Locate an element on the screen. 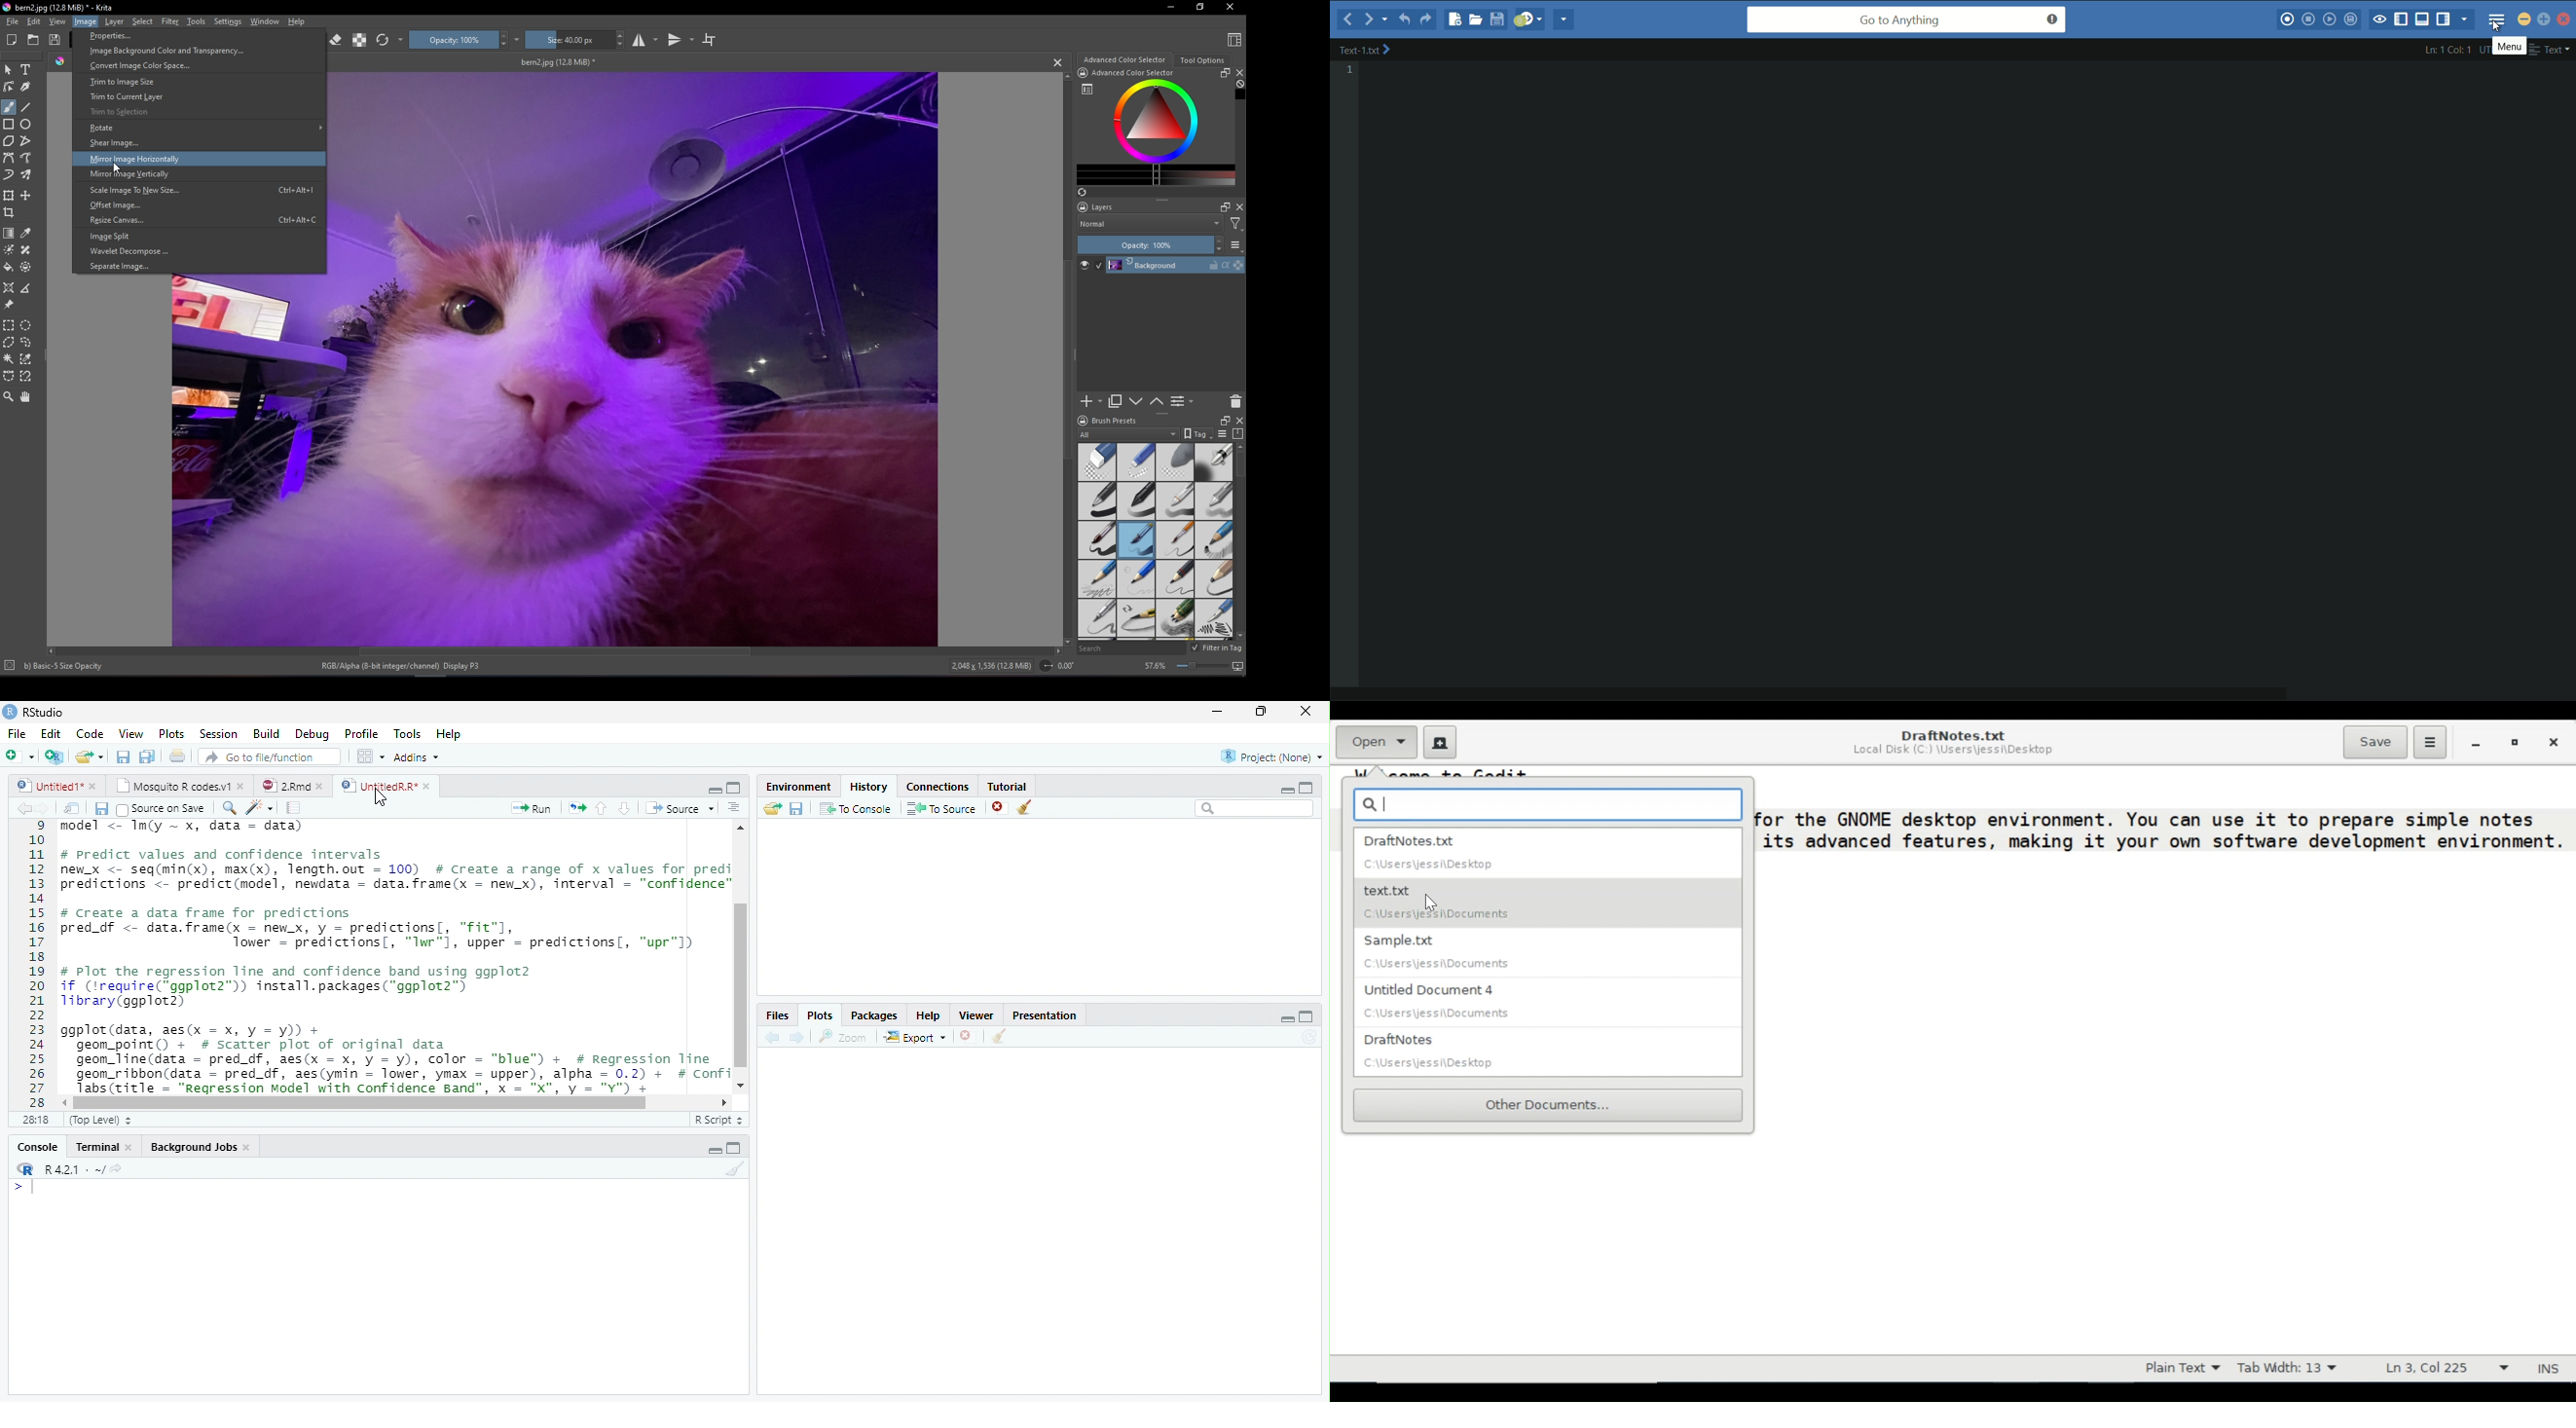 This screenshot has width=2576, height=1428. minimize is located at coordinates (715, 792).